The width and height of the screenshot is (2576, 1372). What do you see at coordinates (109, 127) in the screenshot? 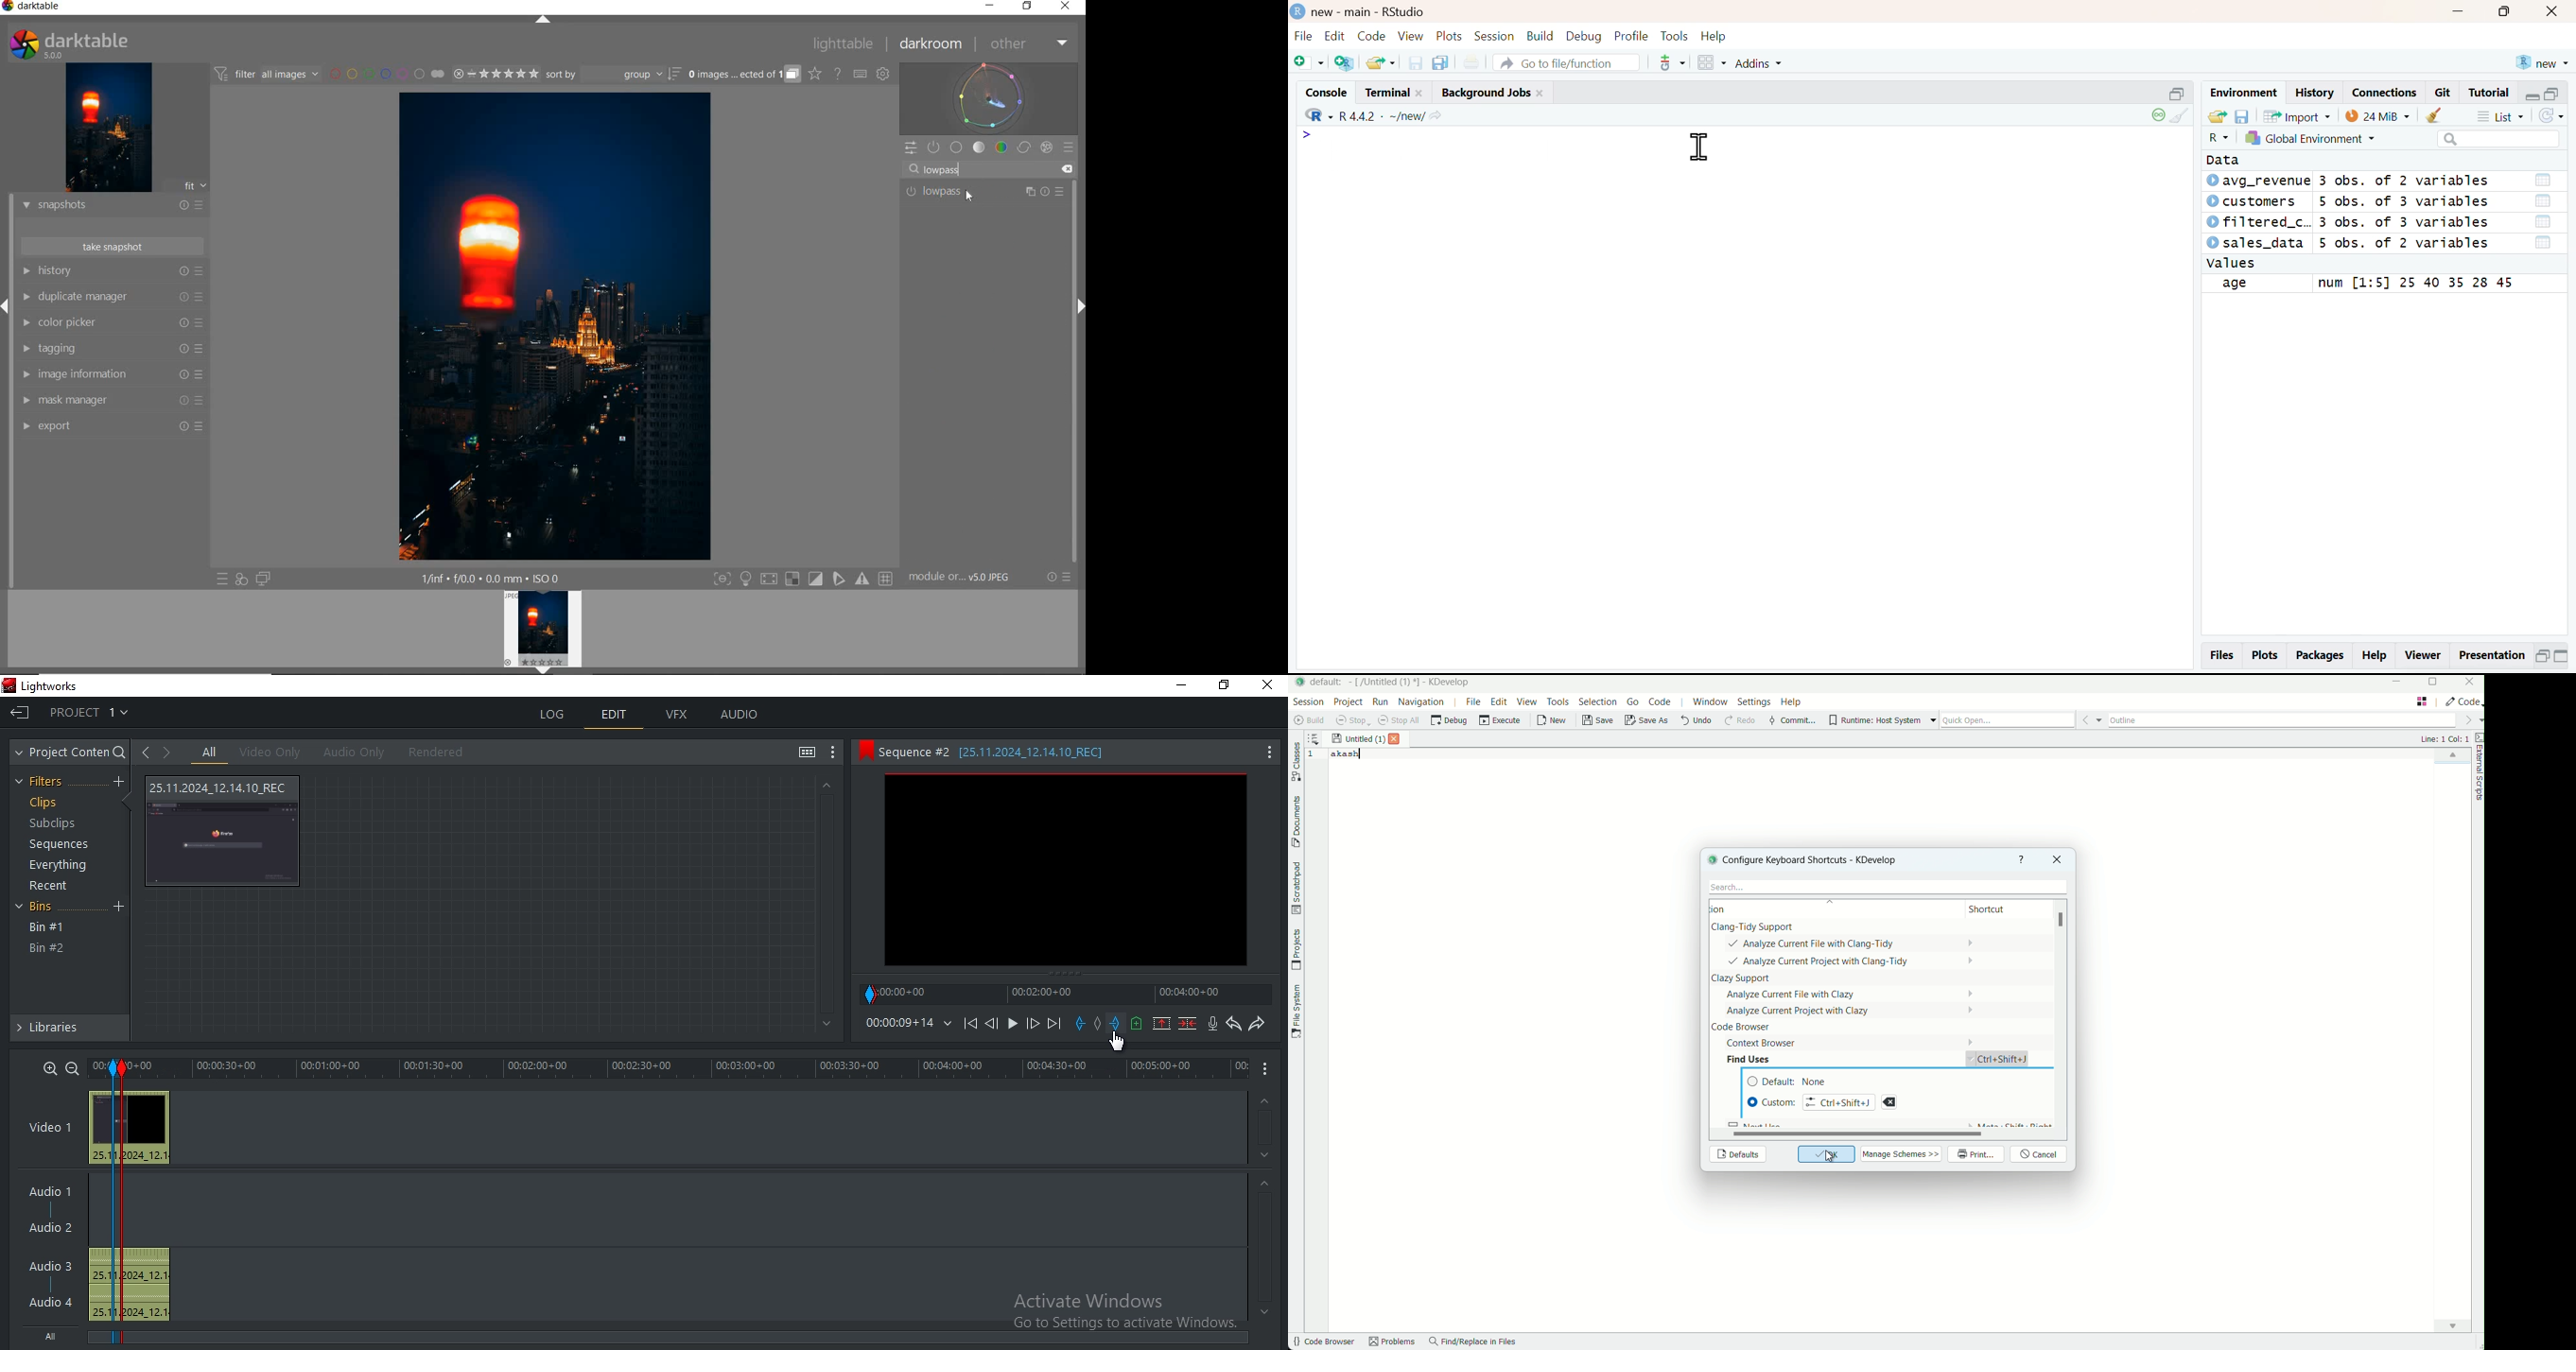
I see `IMAGE PREVIEW` at bounding box center [109, 127].